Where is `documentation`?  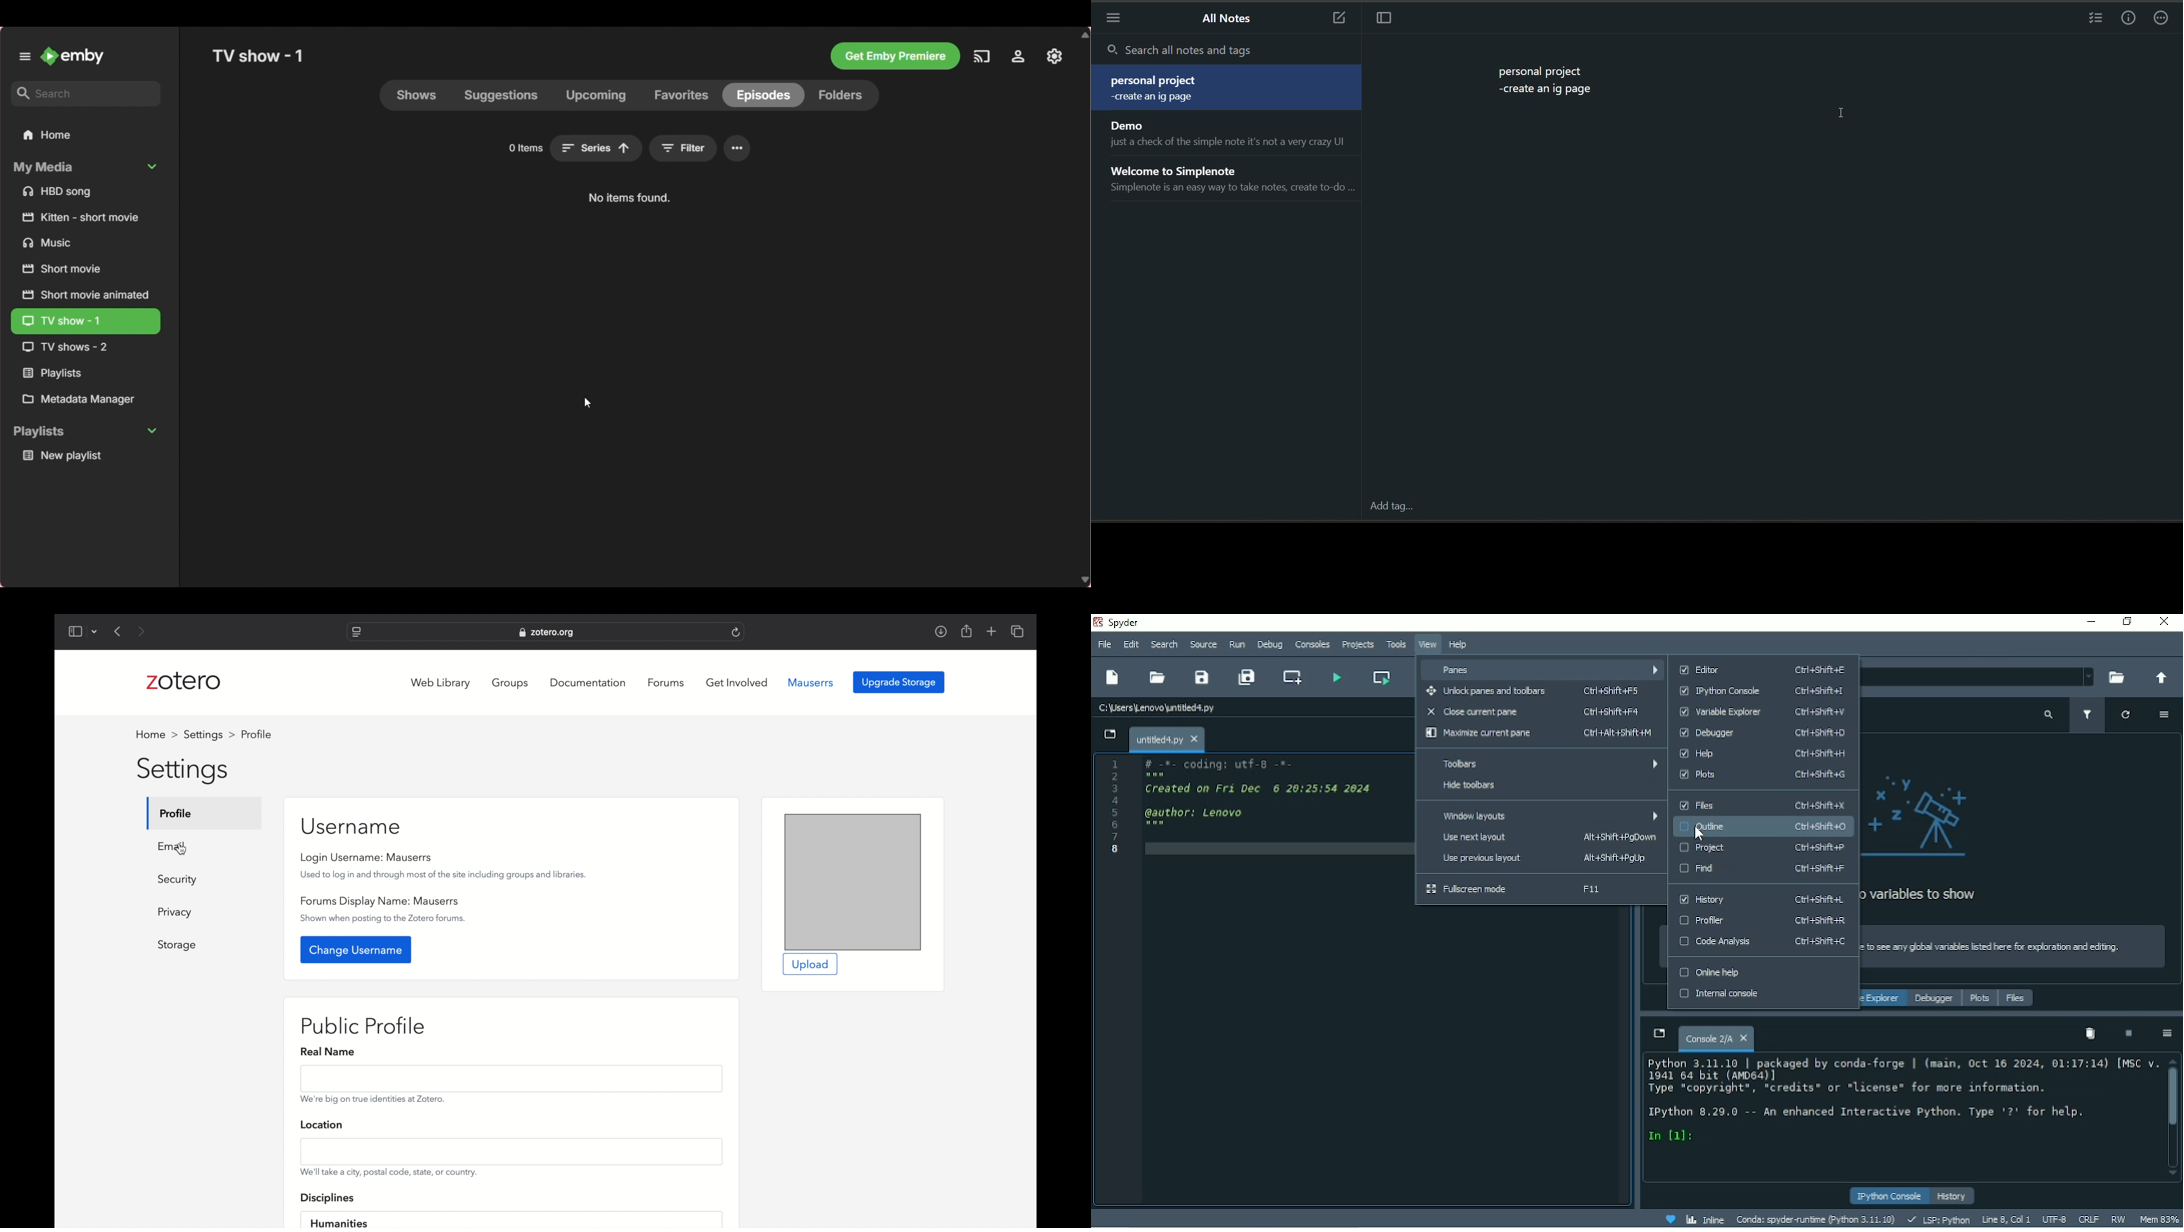 documentation is located at coordinates (587, 683).